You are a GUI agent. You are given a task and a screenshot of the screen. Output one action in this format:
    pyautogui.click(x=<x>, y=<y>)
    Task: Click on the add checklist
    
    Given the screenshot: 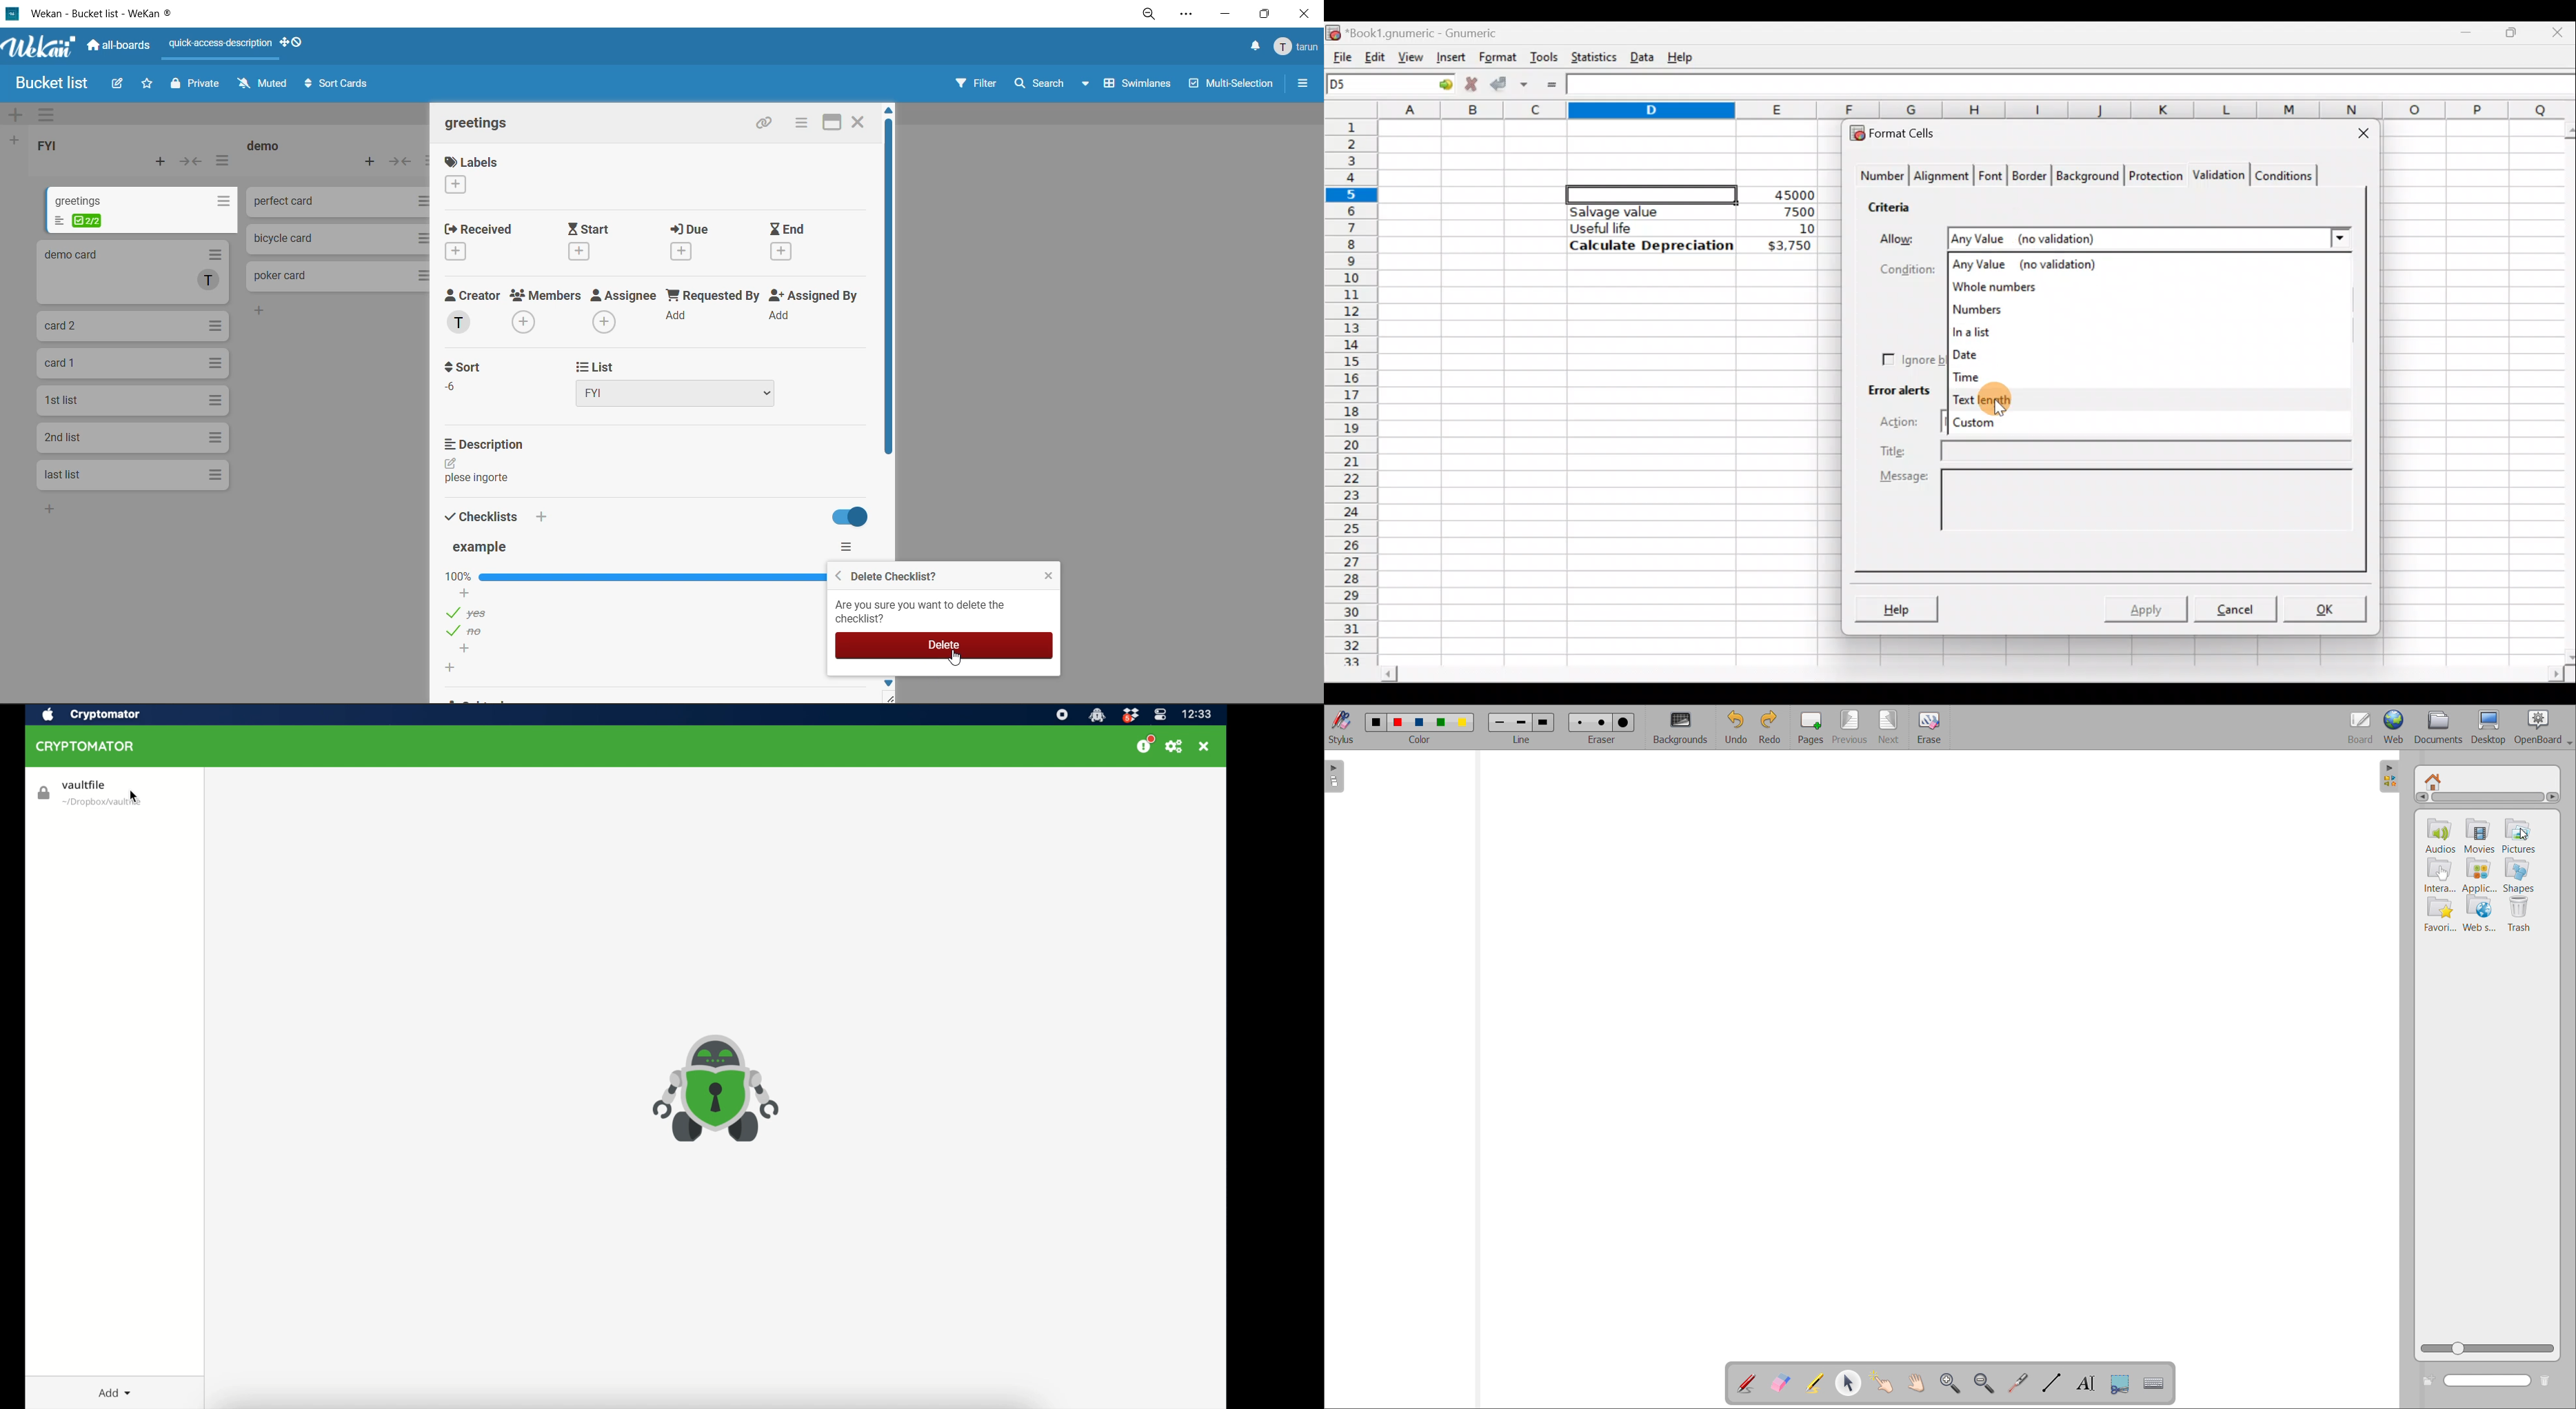 What is the action you would take?
    pyautogui.click(x=543, y=516)
    